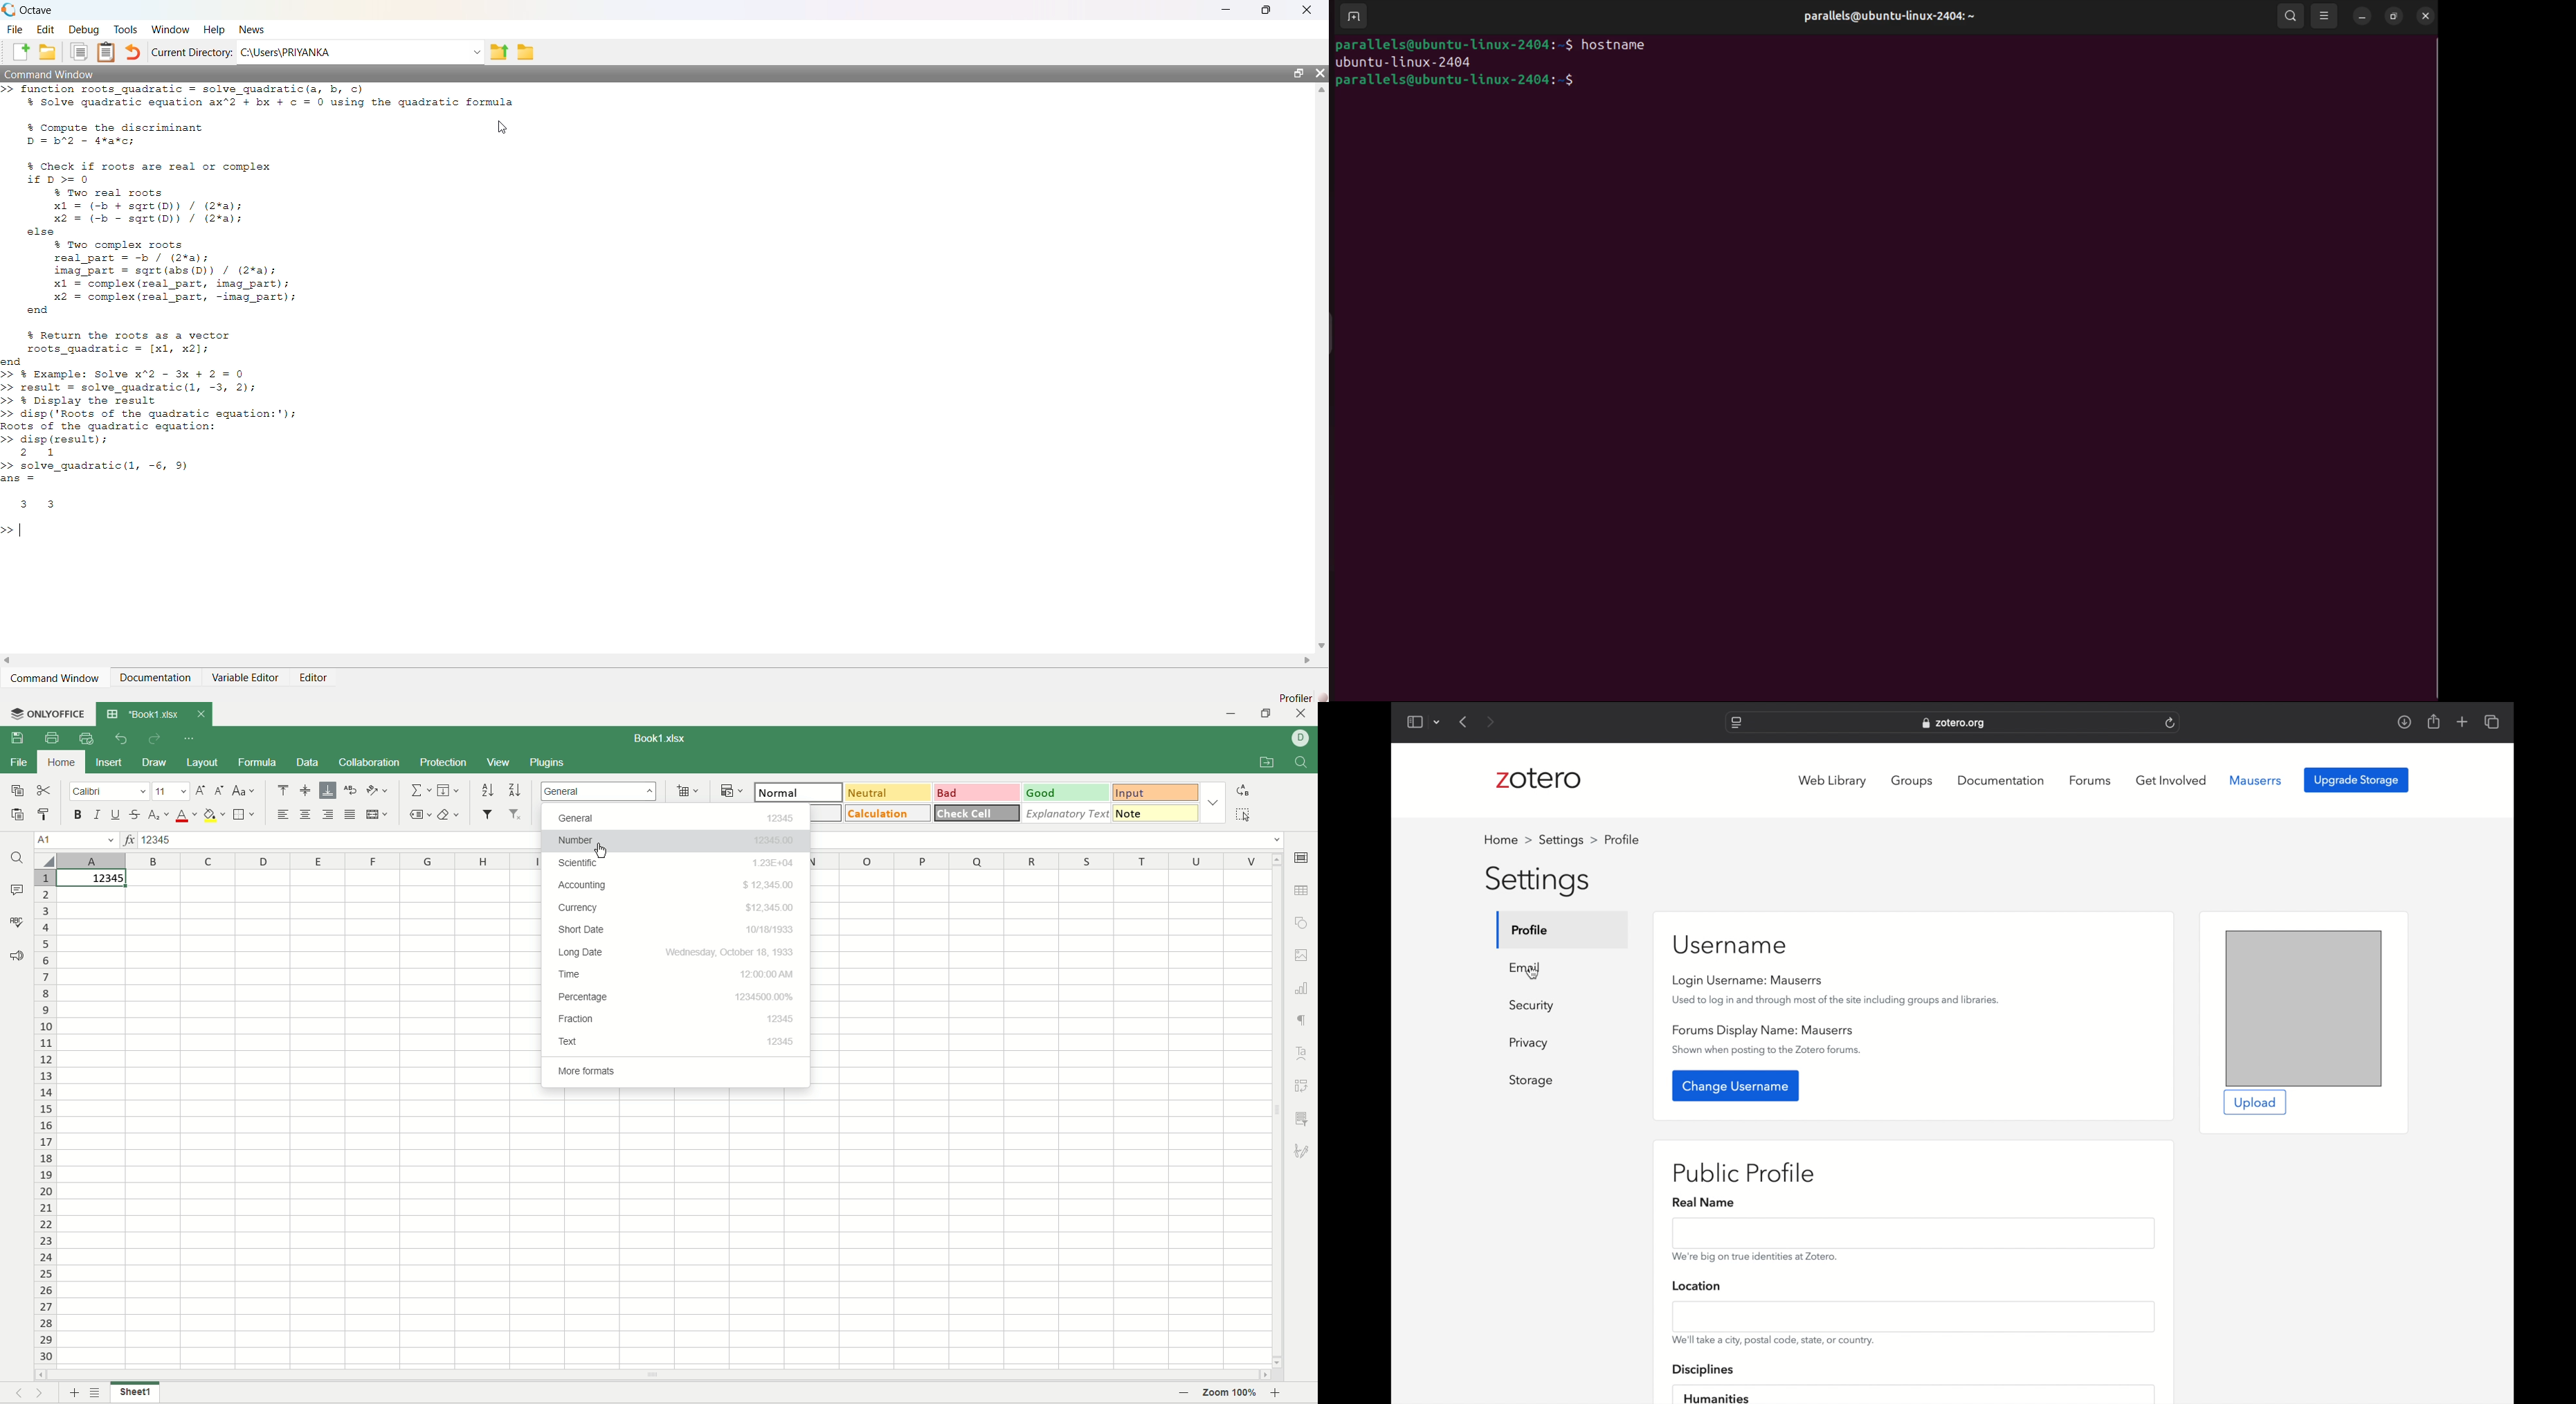 Image resolution: width=2576 pixels, height=1428 pixels. I want to click on view, so click(502, 762).